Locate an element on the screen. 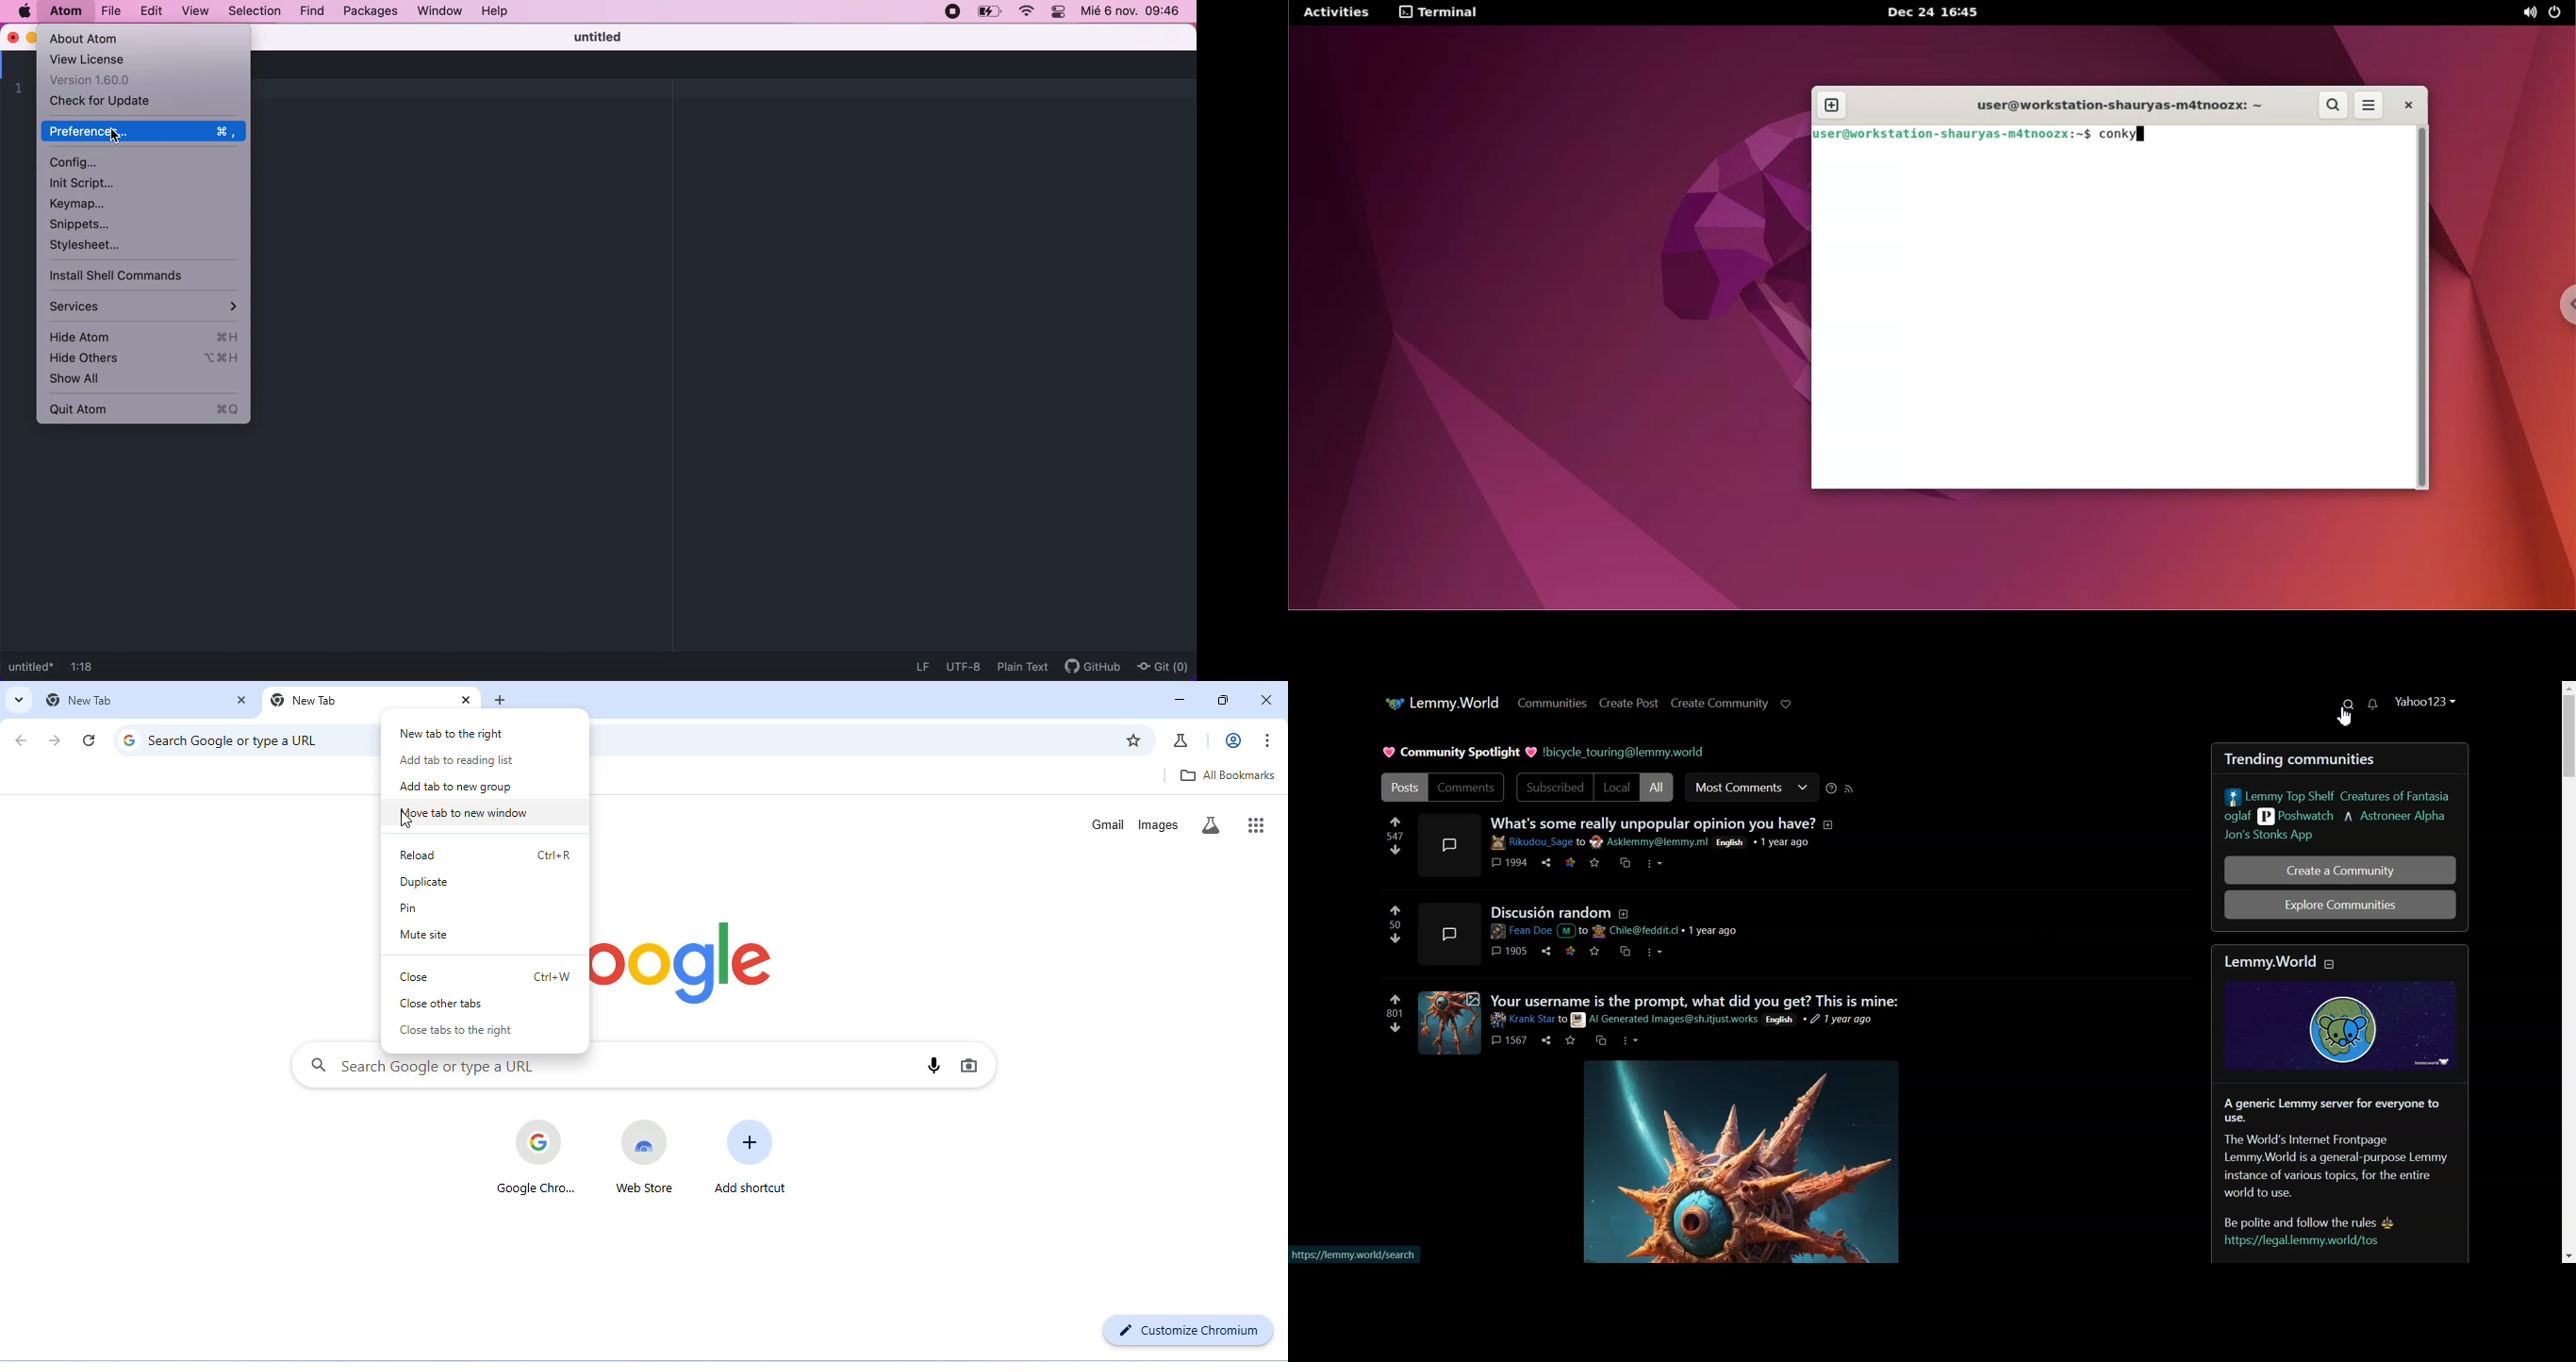  snippets is located at coordinates (91, 223).